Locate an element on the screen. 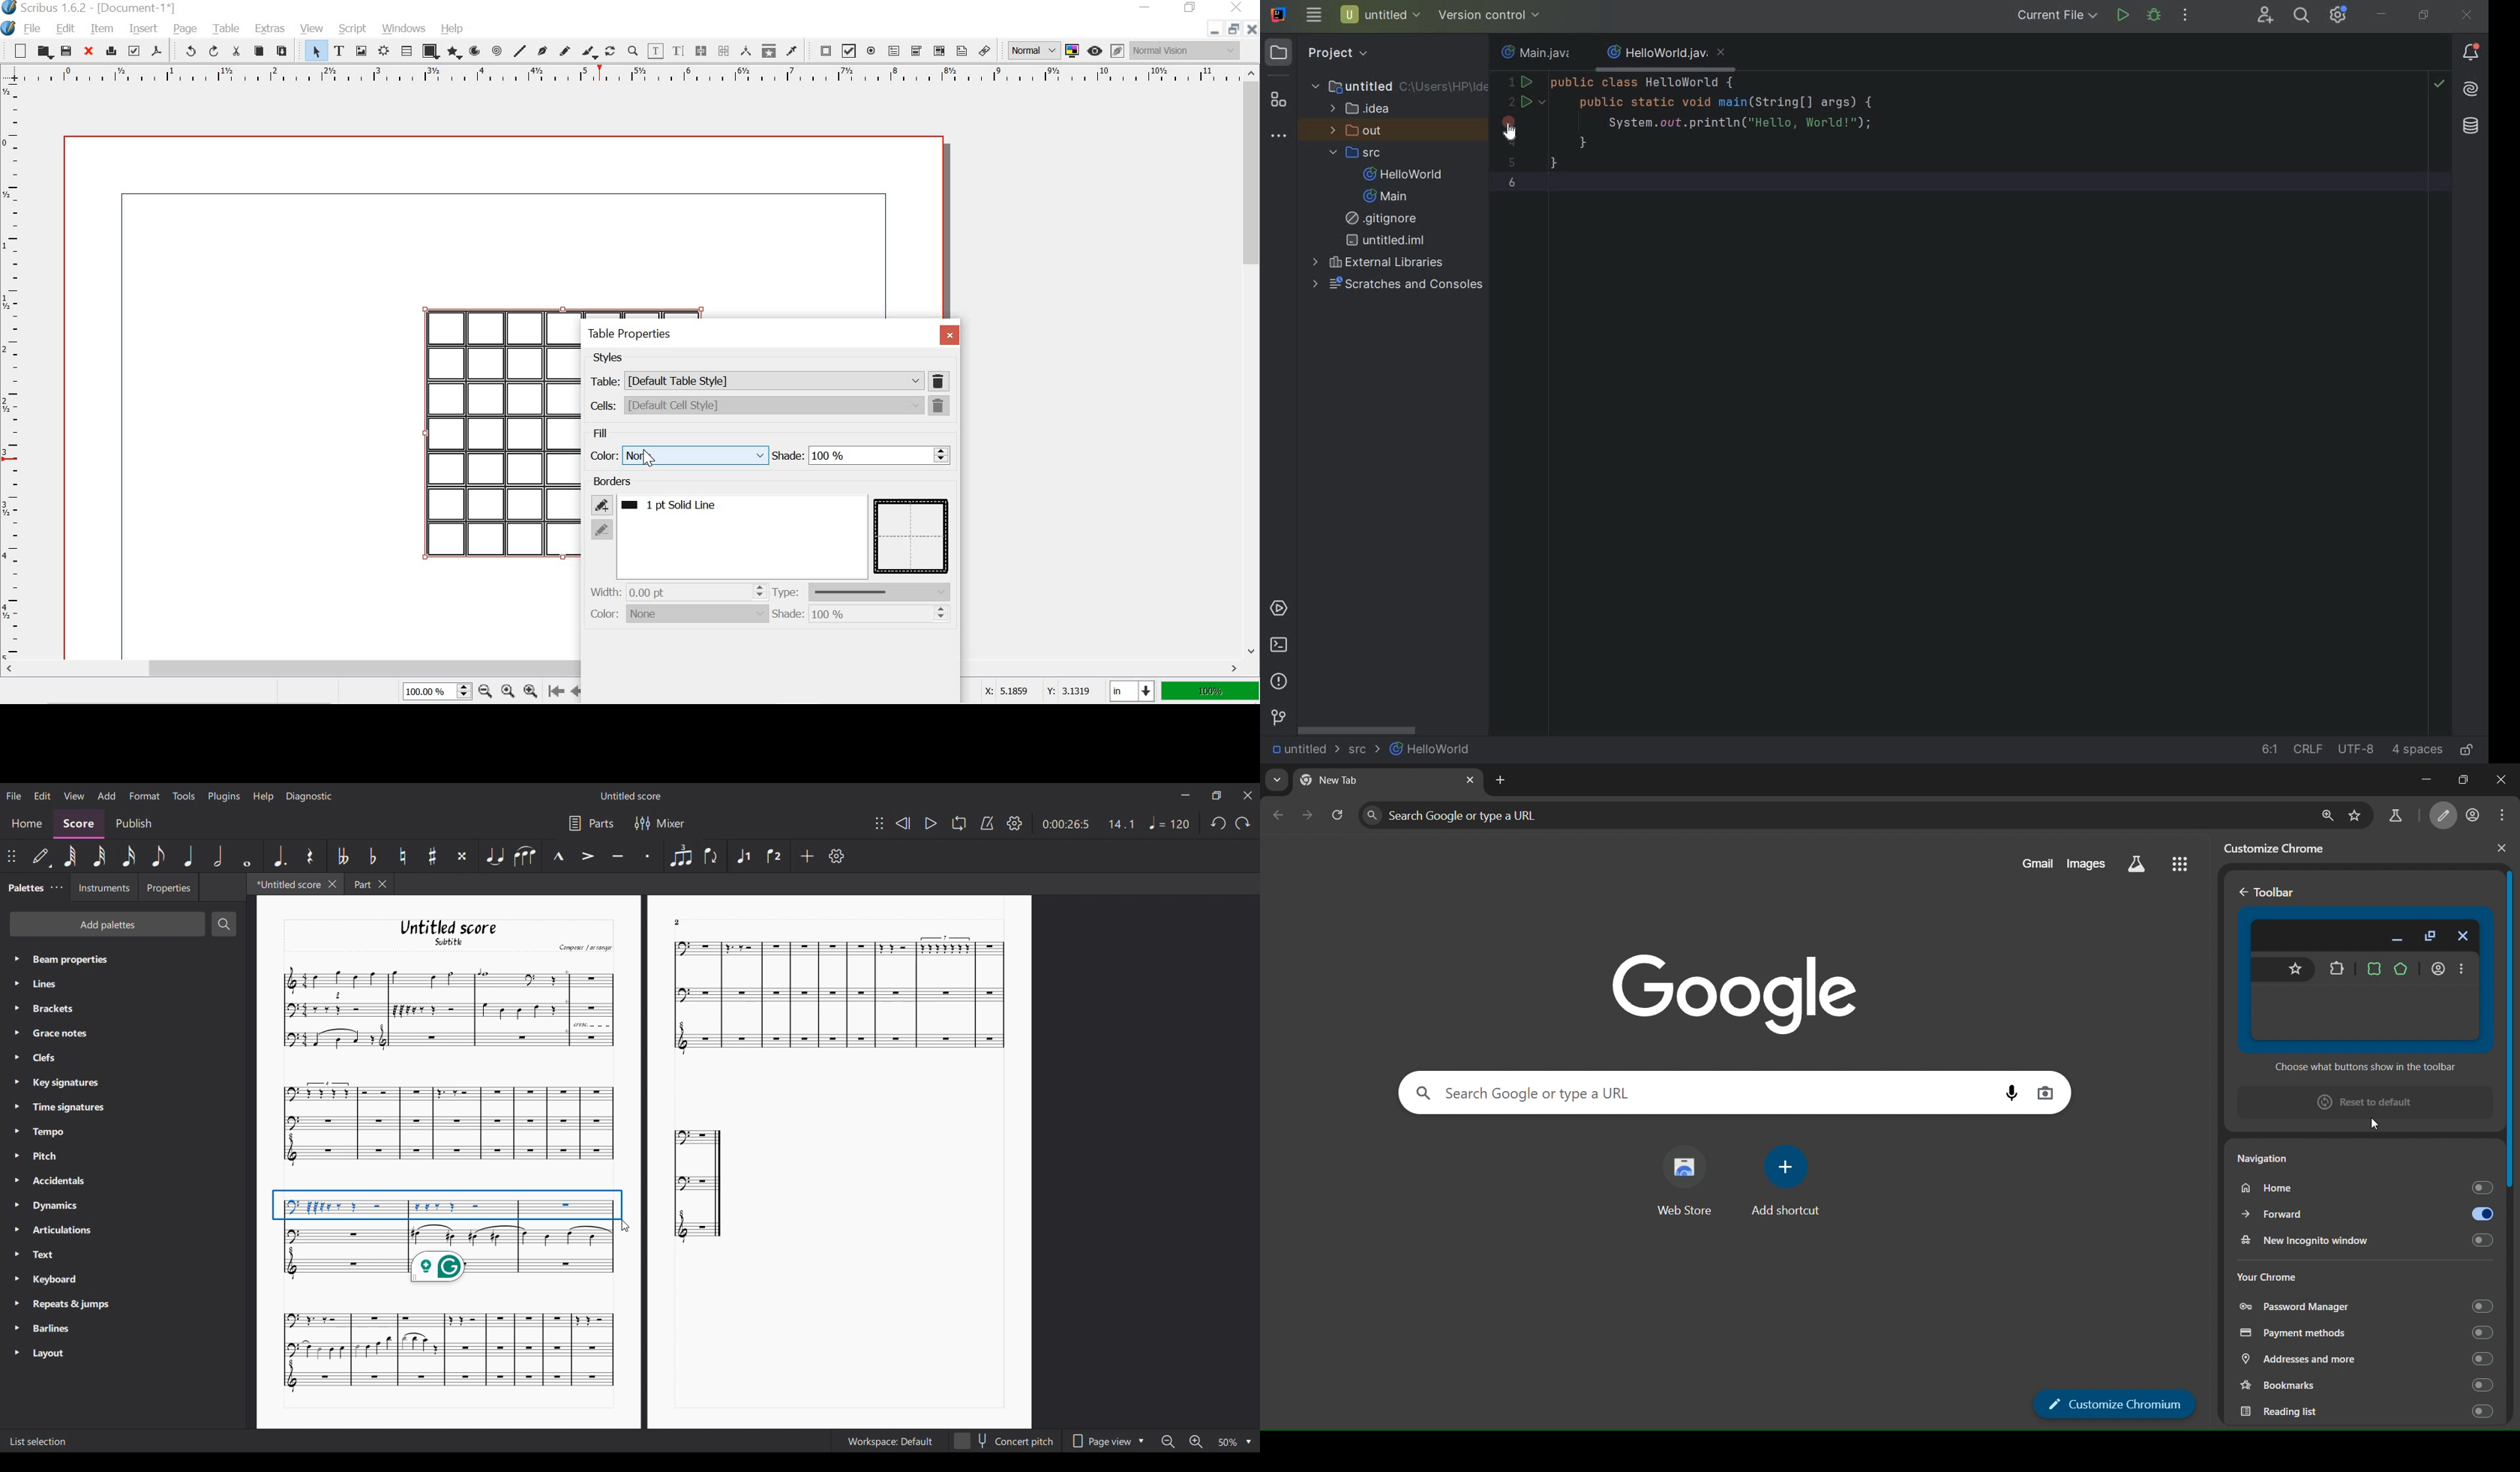  shape is located at coordinates (433, 51).